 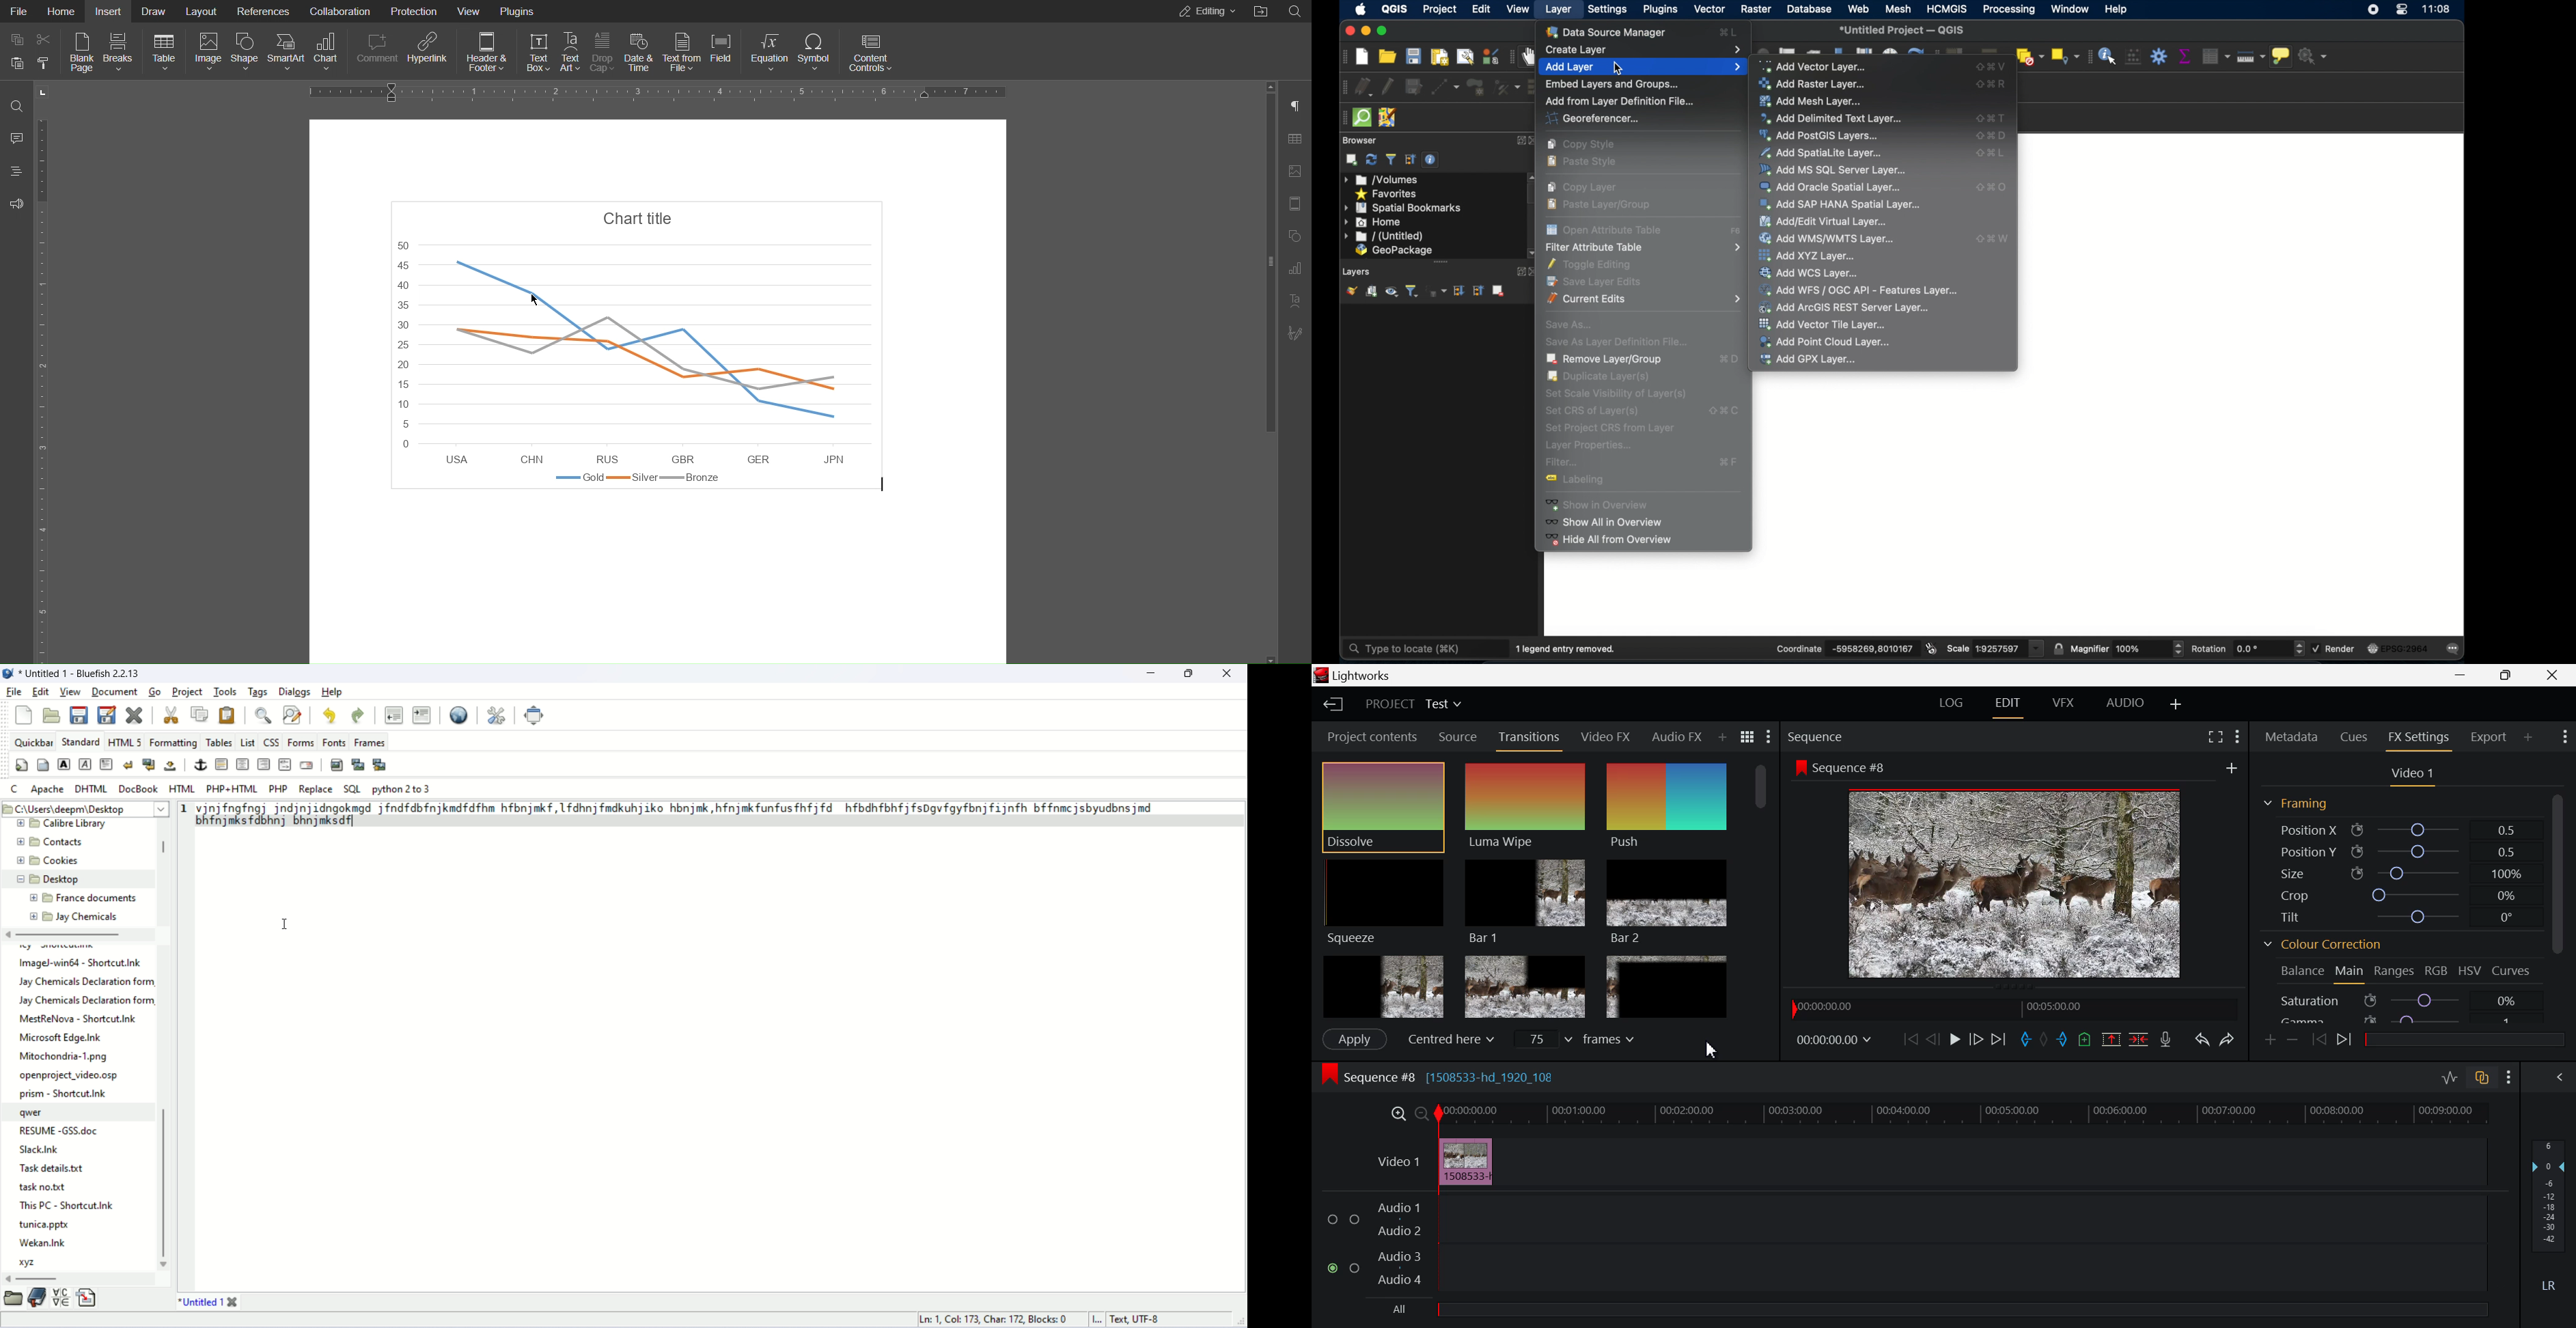 What do you see at coordinates (127, 764) in the screenshot?
I see `break` at bounding box center [127, 764].